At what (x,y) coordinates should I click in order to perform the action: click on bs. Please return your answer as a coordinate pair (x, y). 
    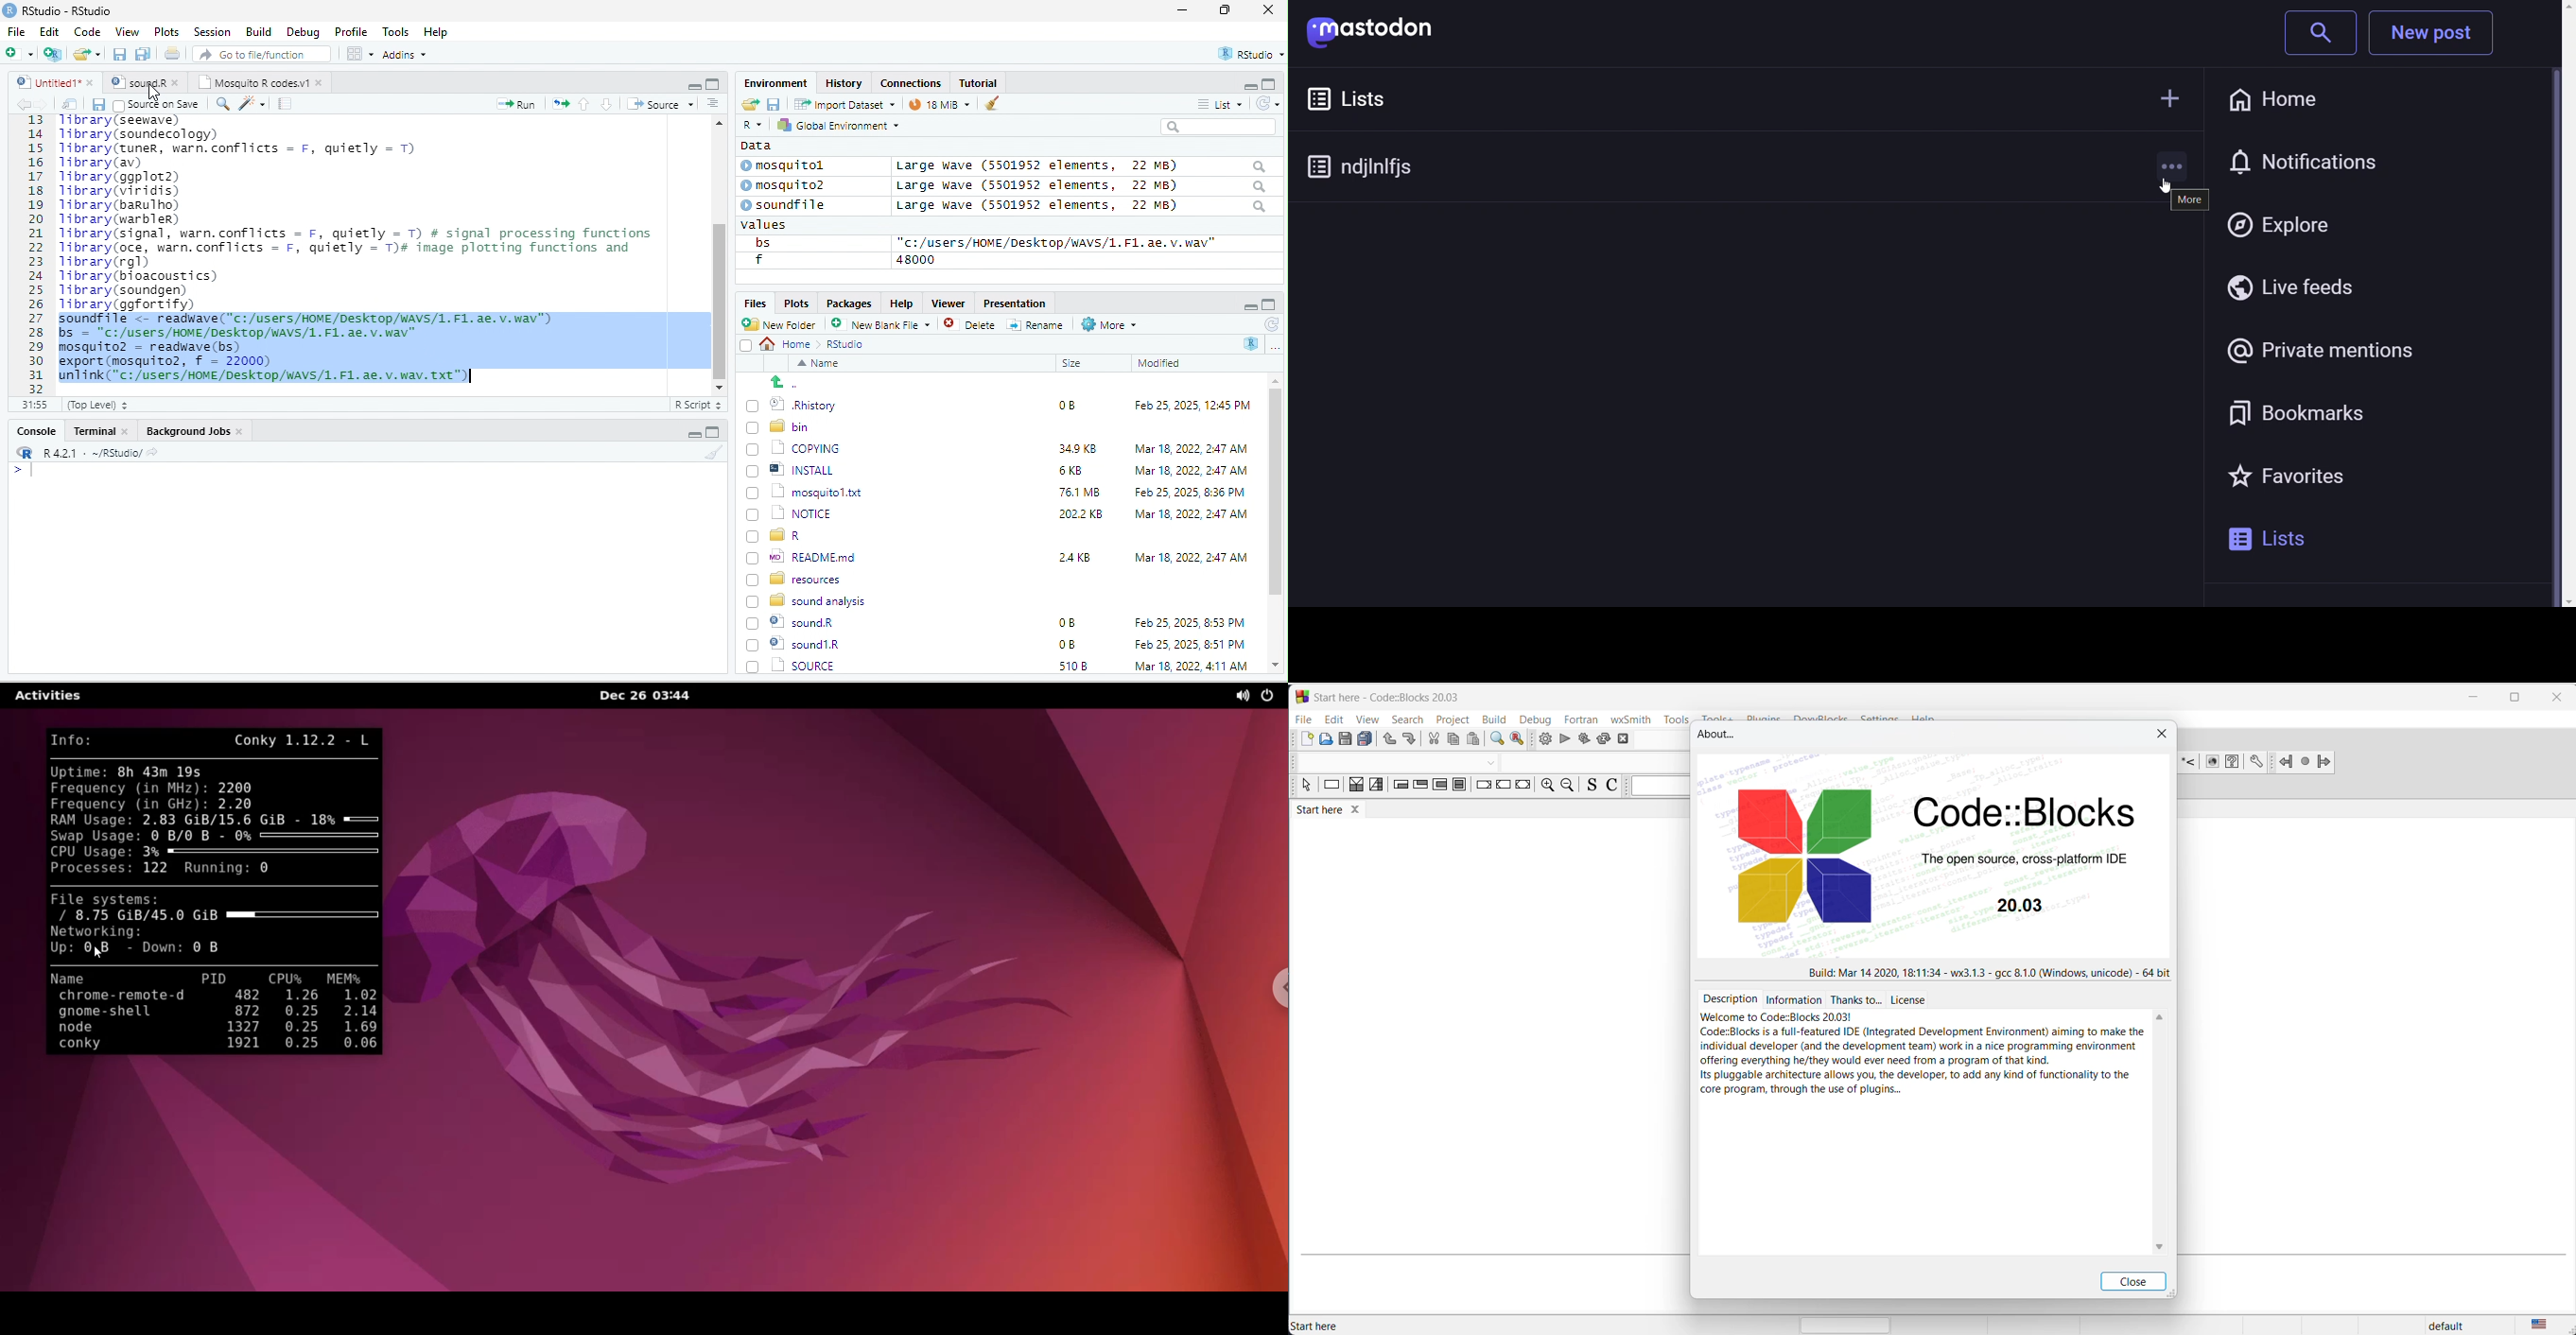
    Looking at the image, I should click on (759, 242).